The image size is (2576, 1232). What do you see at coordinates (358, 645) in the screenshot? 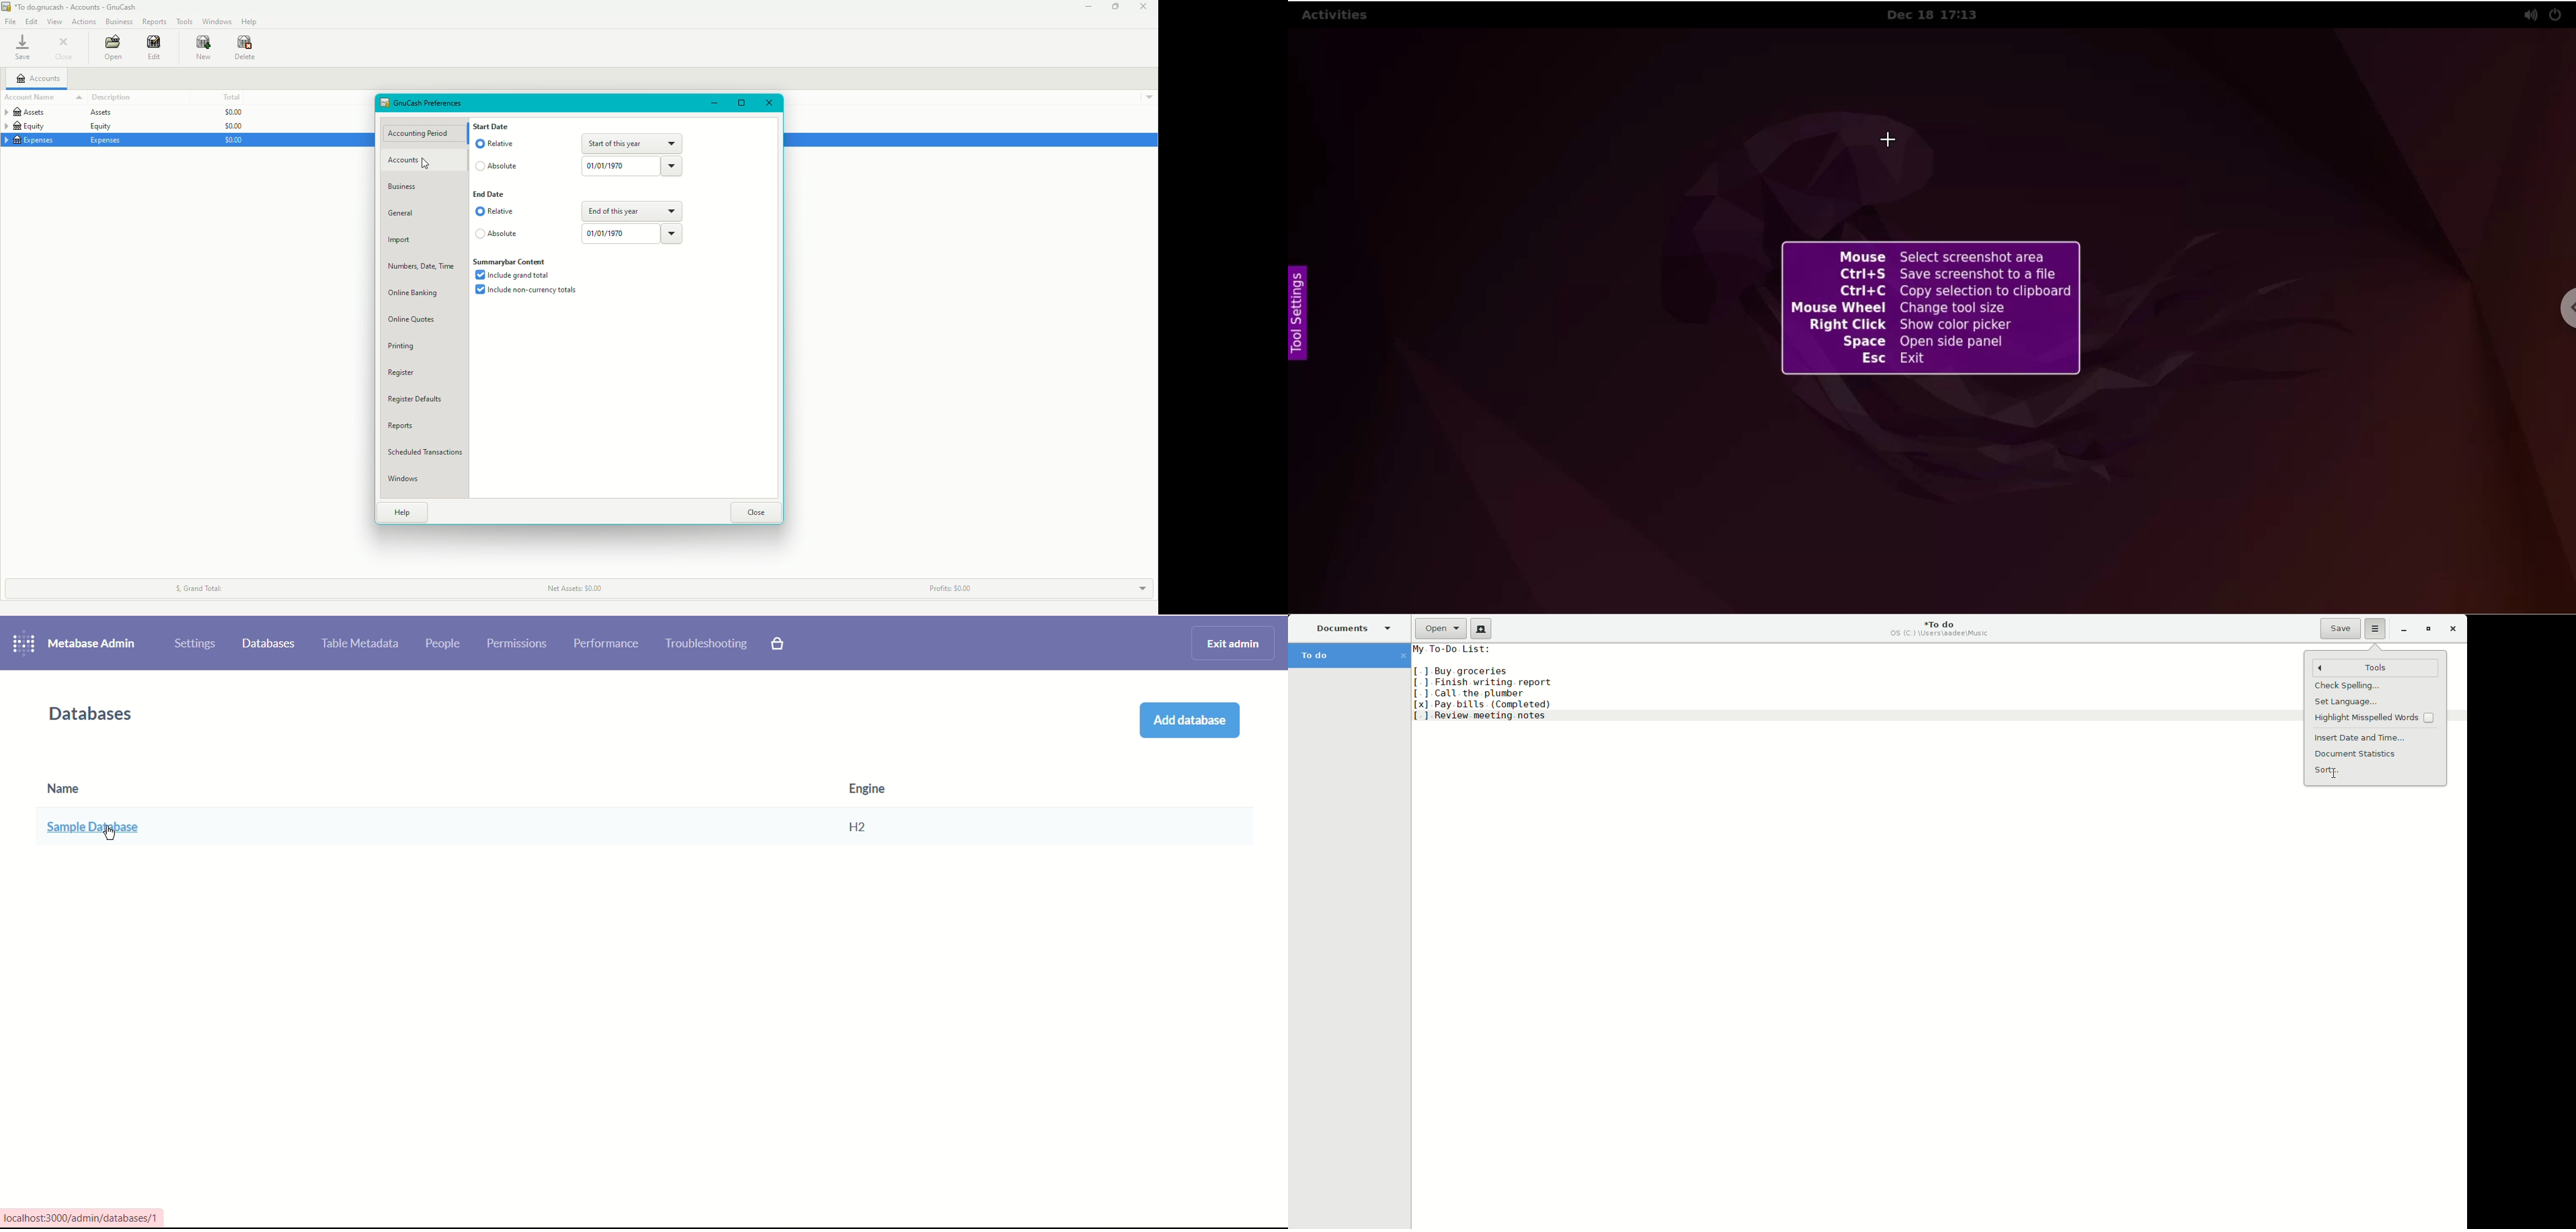
I see `table metabase` at bounding box center [358, 645].